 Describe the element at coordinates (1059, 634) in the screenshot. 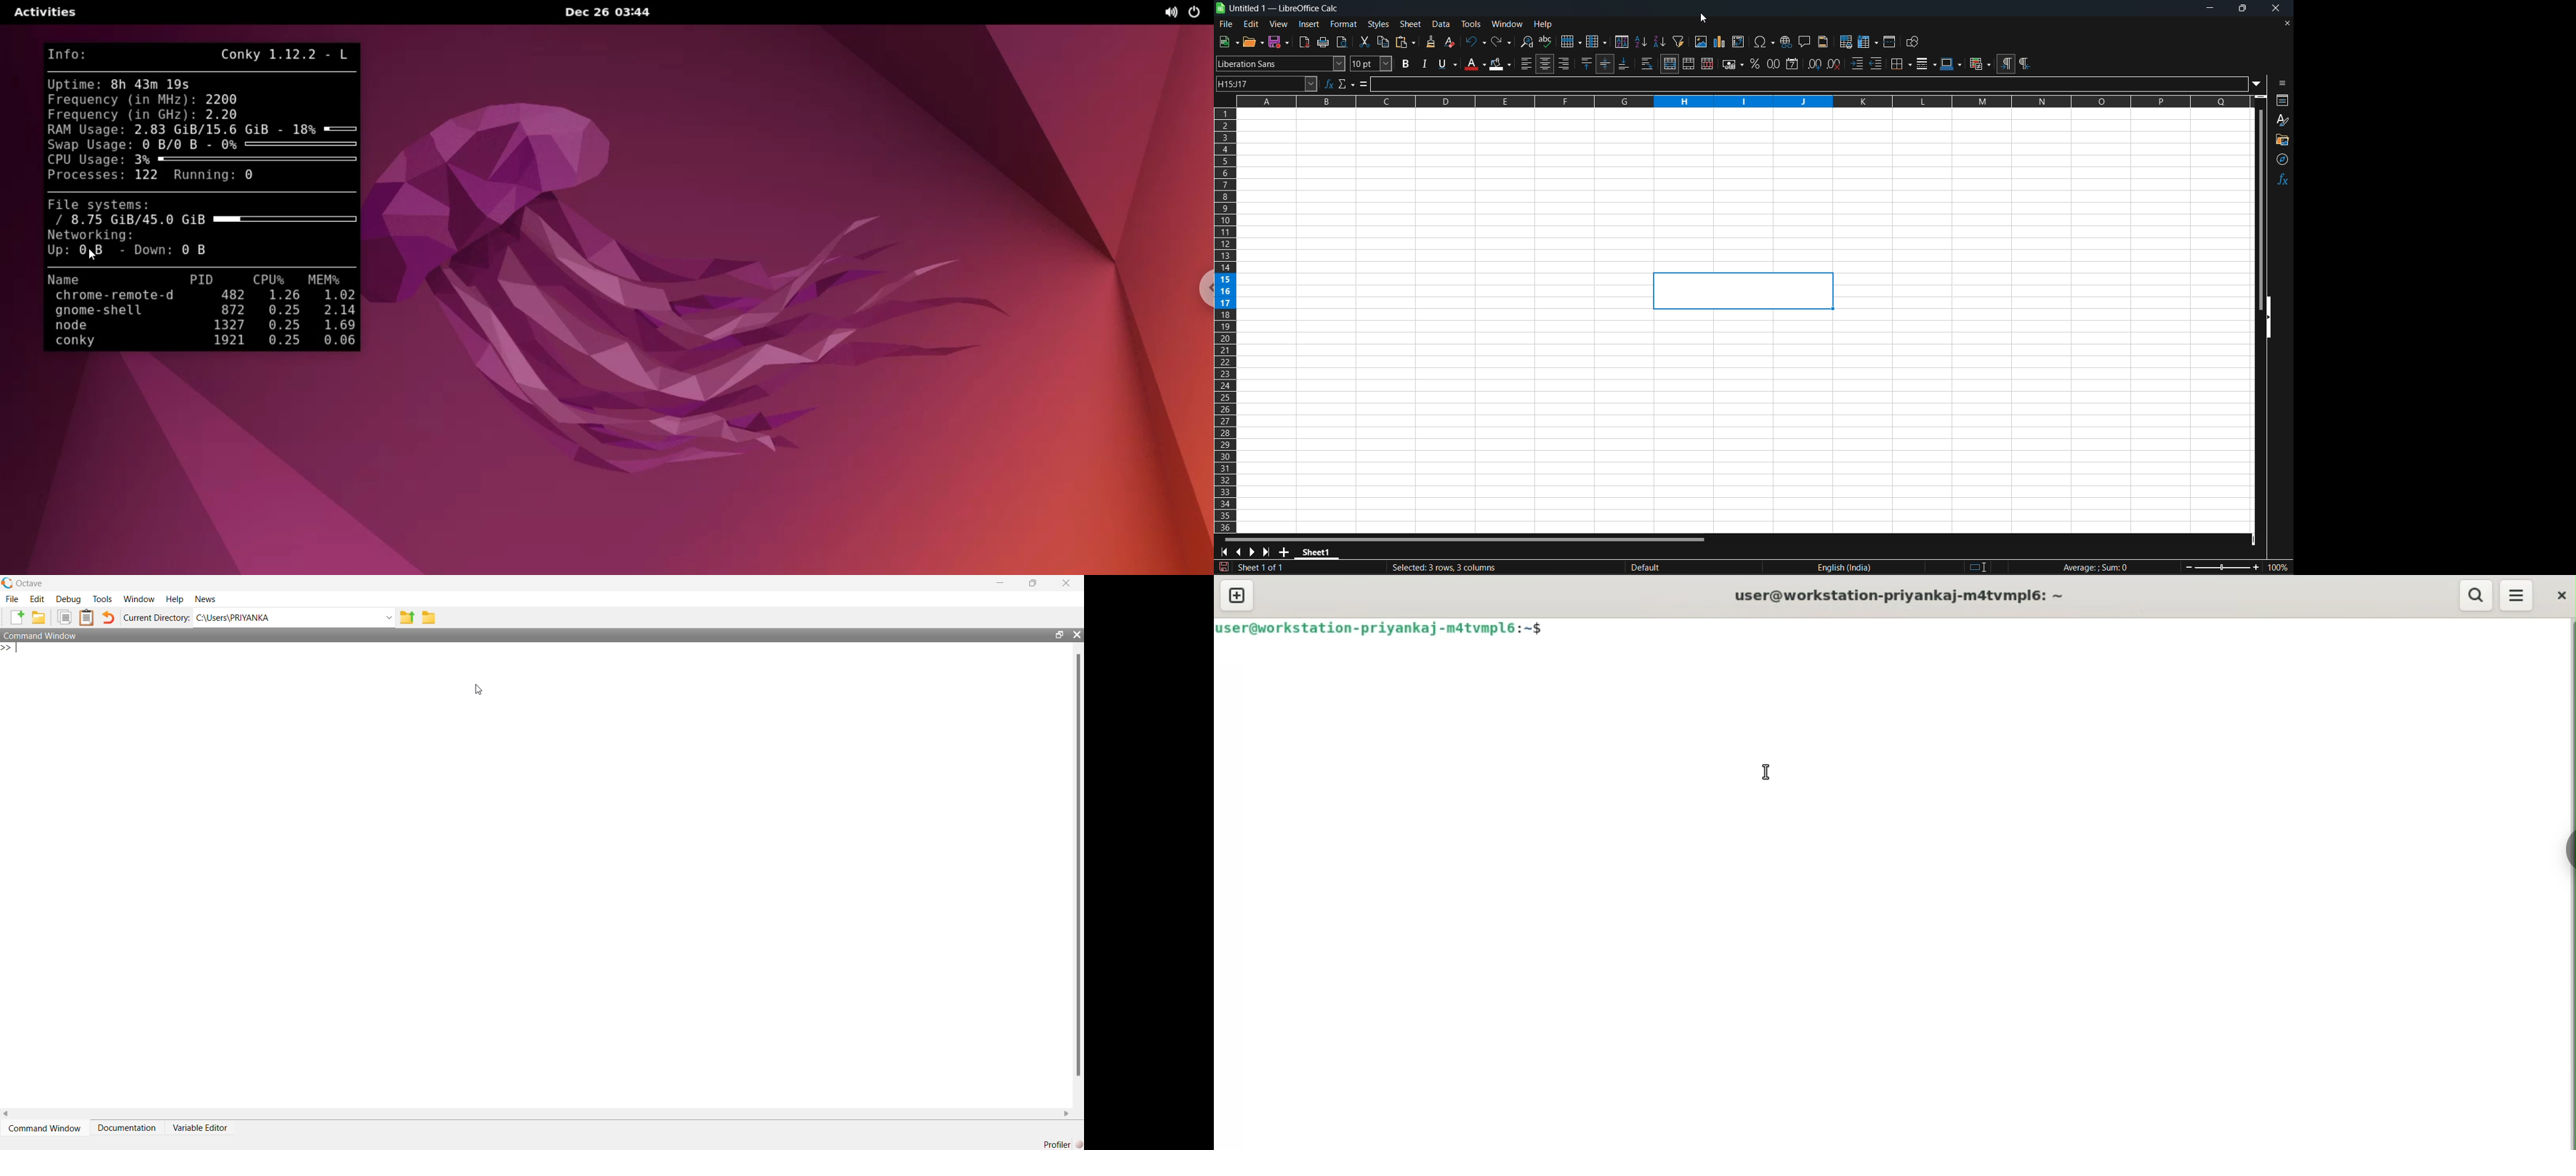

I see `maximize` at that location.